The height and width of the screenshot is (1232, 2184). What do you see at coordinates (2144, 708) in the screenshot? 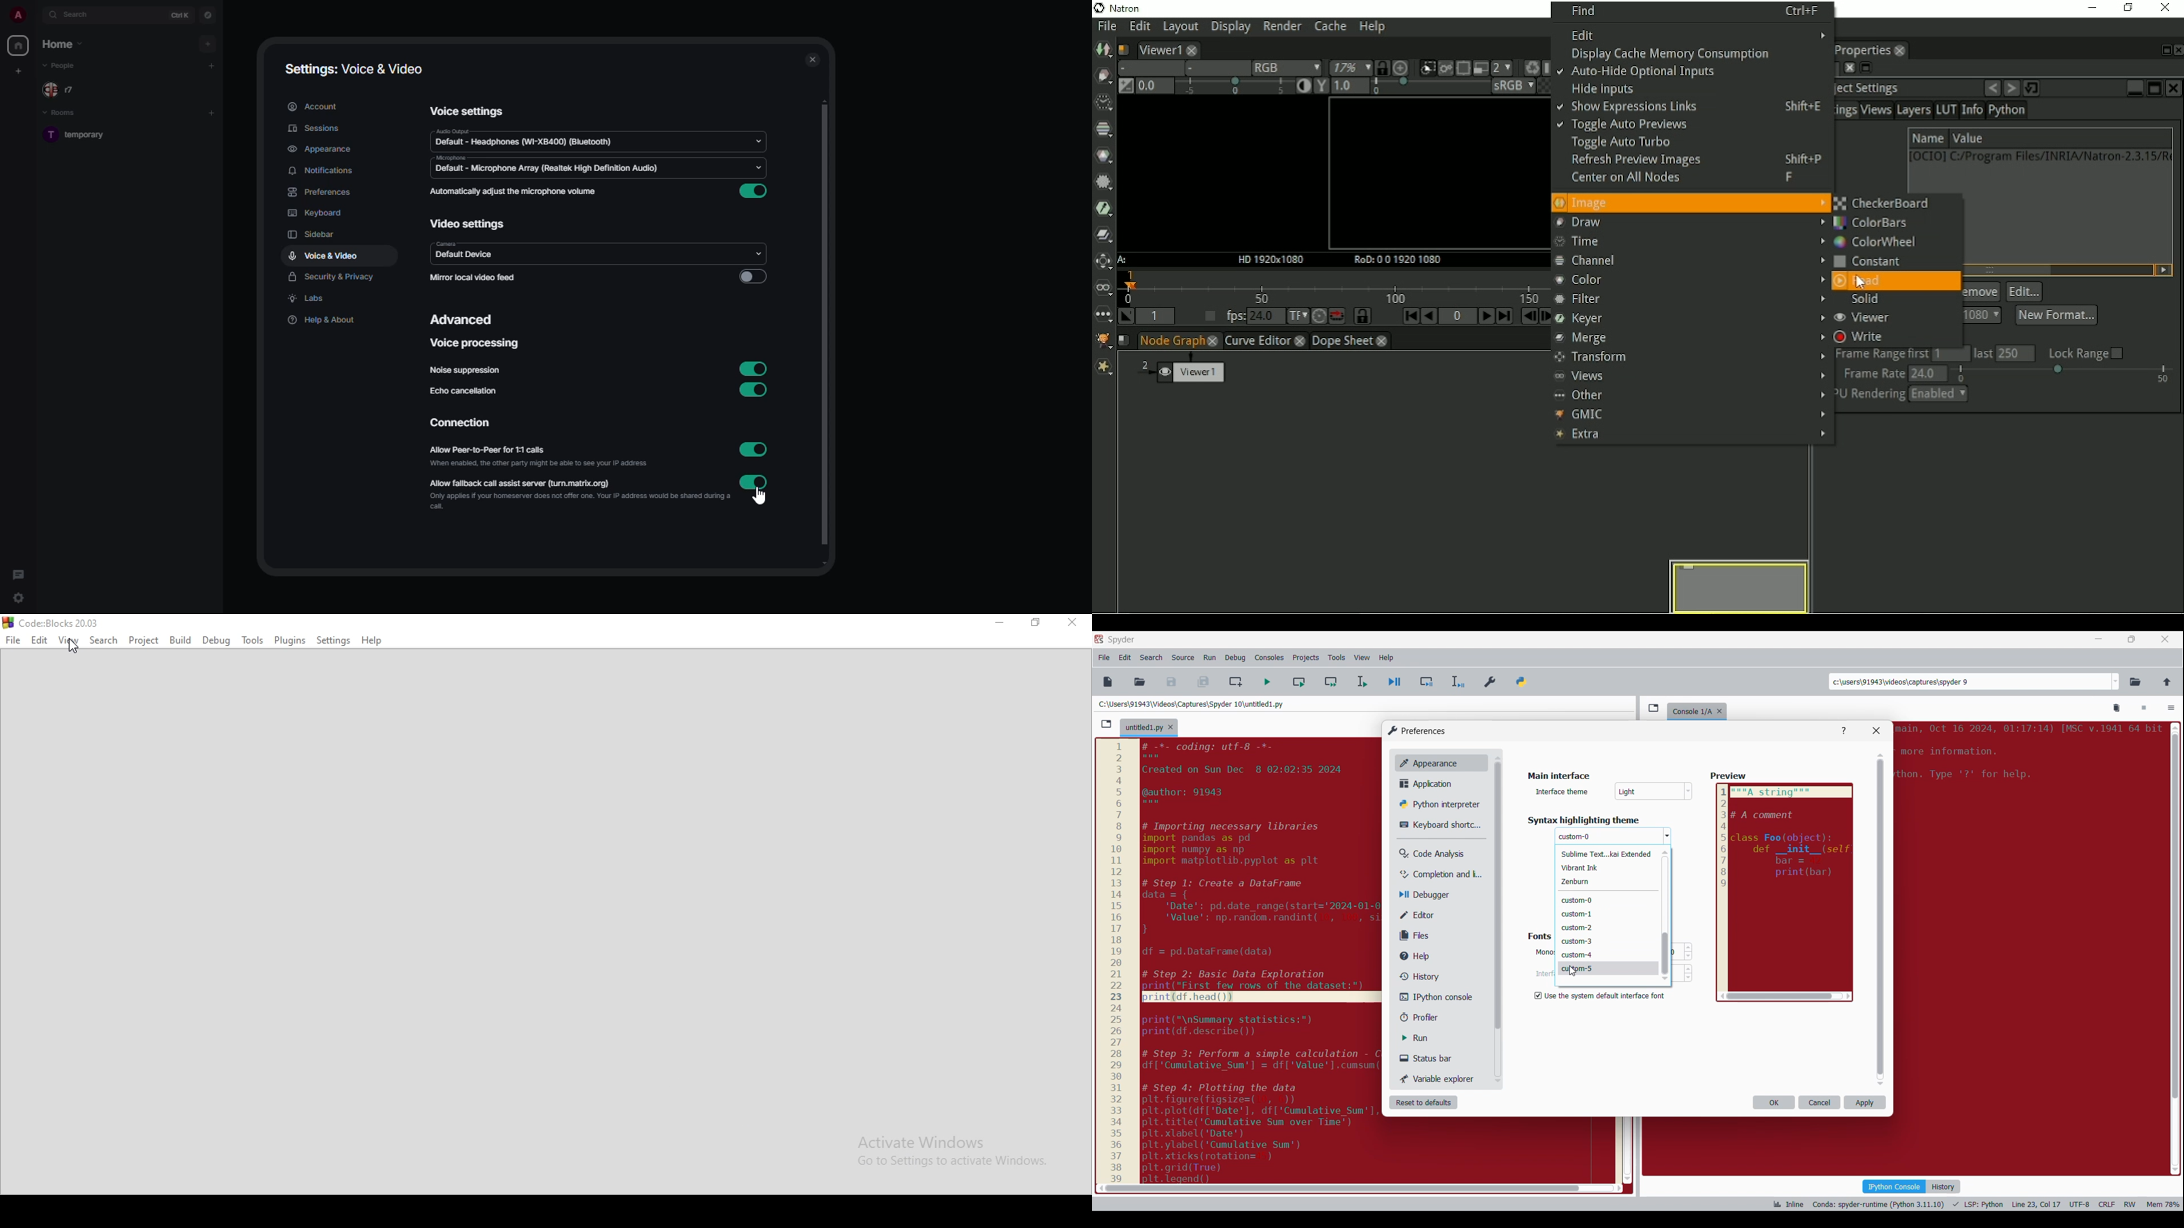
I see `Interrupt kernel` at bounding box center [2144, 708].